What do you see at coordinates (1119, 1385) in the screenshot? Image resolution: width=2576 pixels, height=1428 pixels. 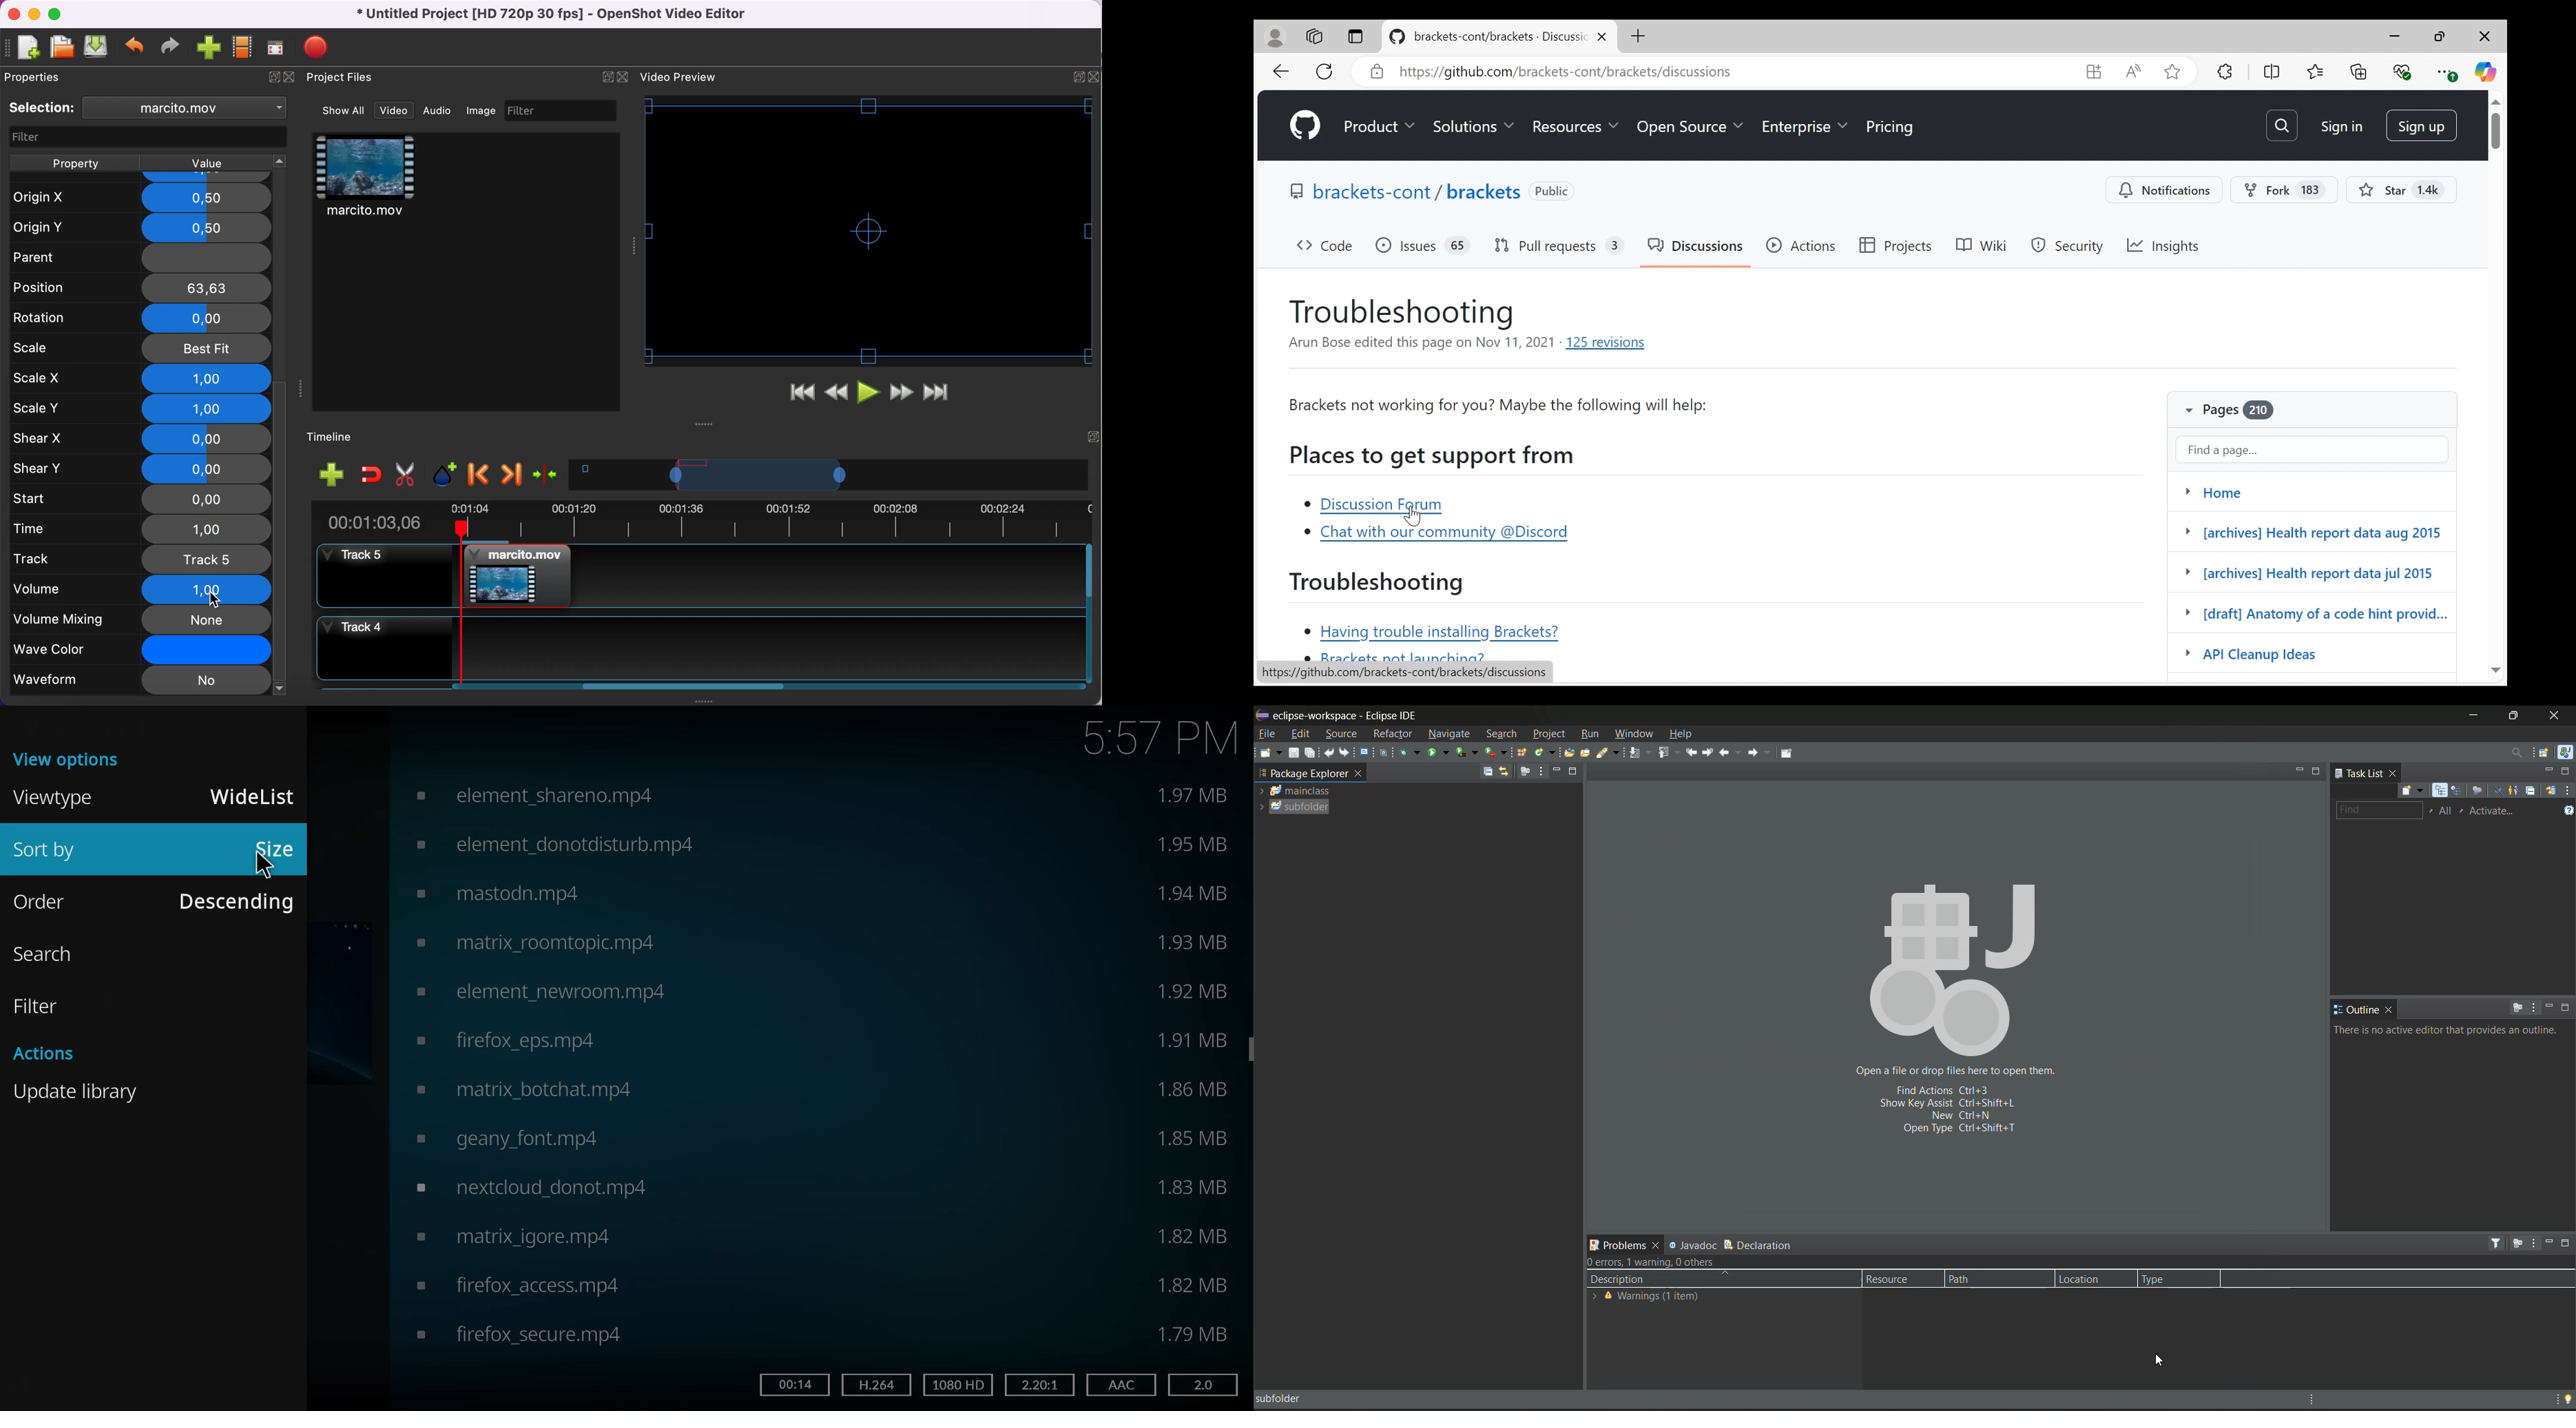 I see `aac` at bounding box center [1119, 1385].